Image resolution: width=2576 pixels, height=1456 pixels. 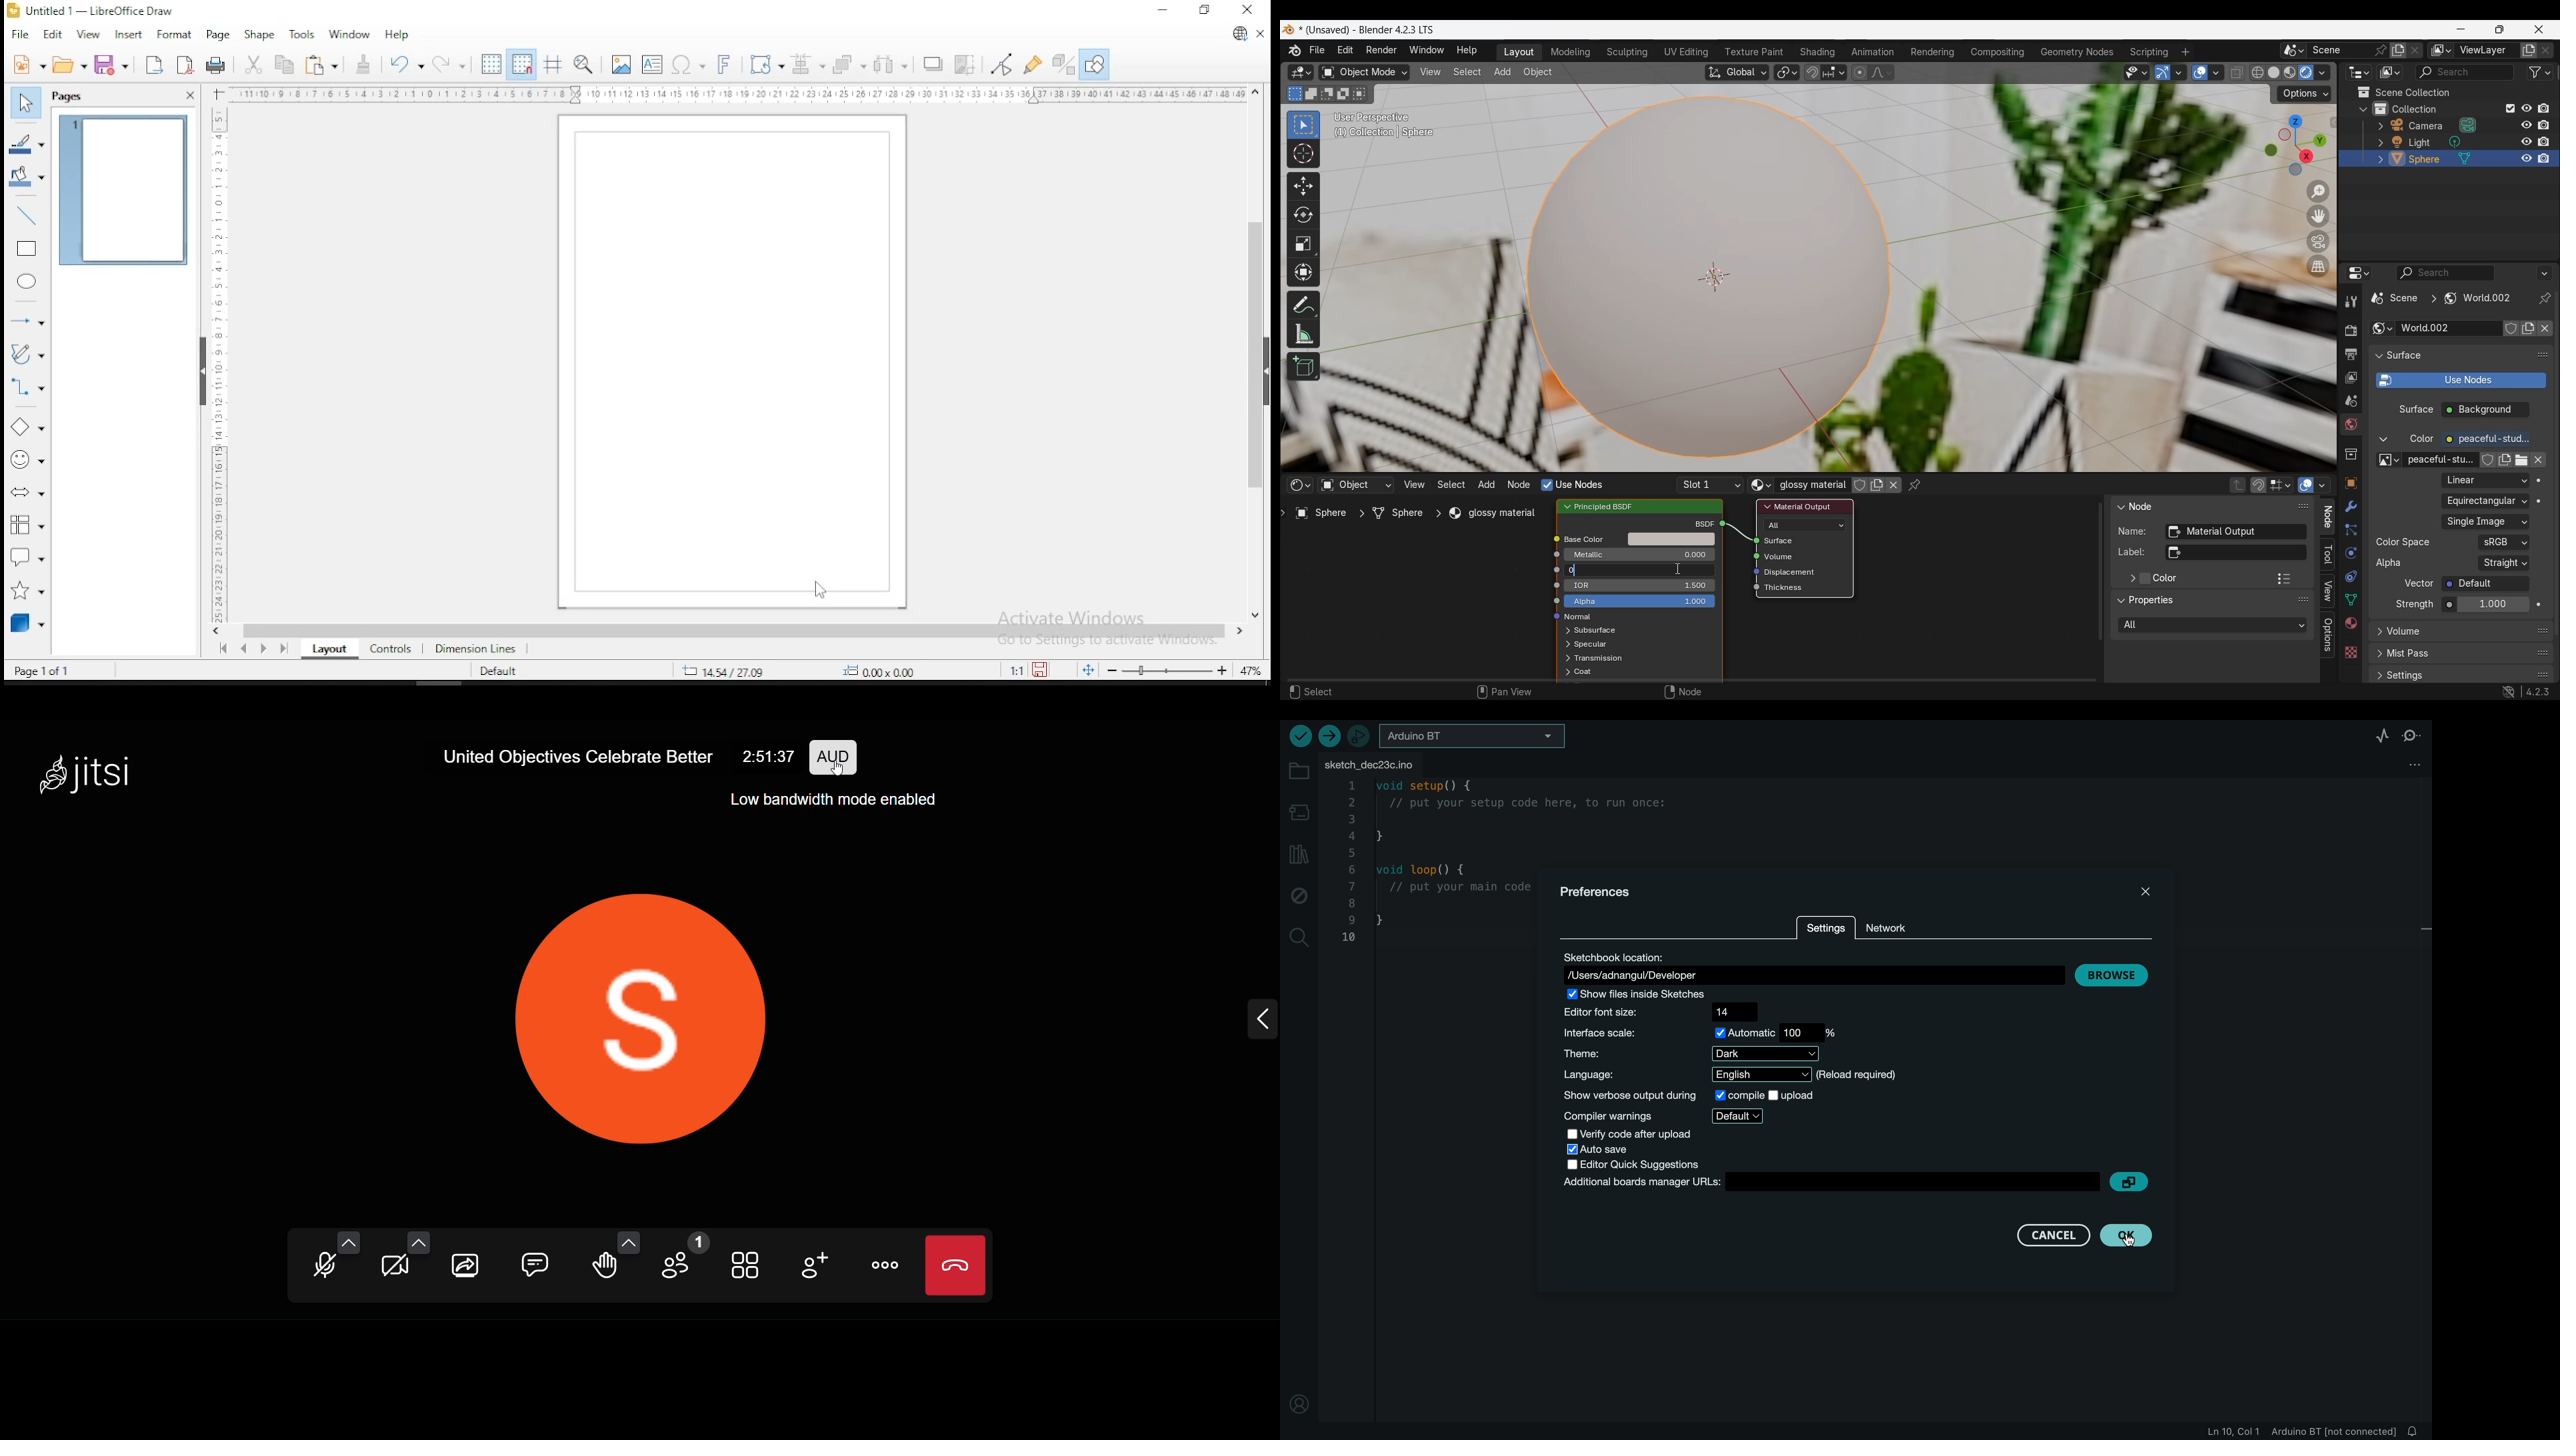 What do you see at coordinates (19, 35) in the screenshot?
I see `file` at bounding box center [19, 35].